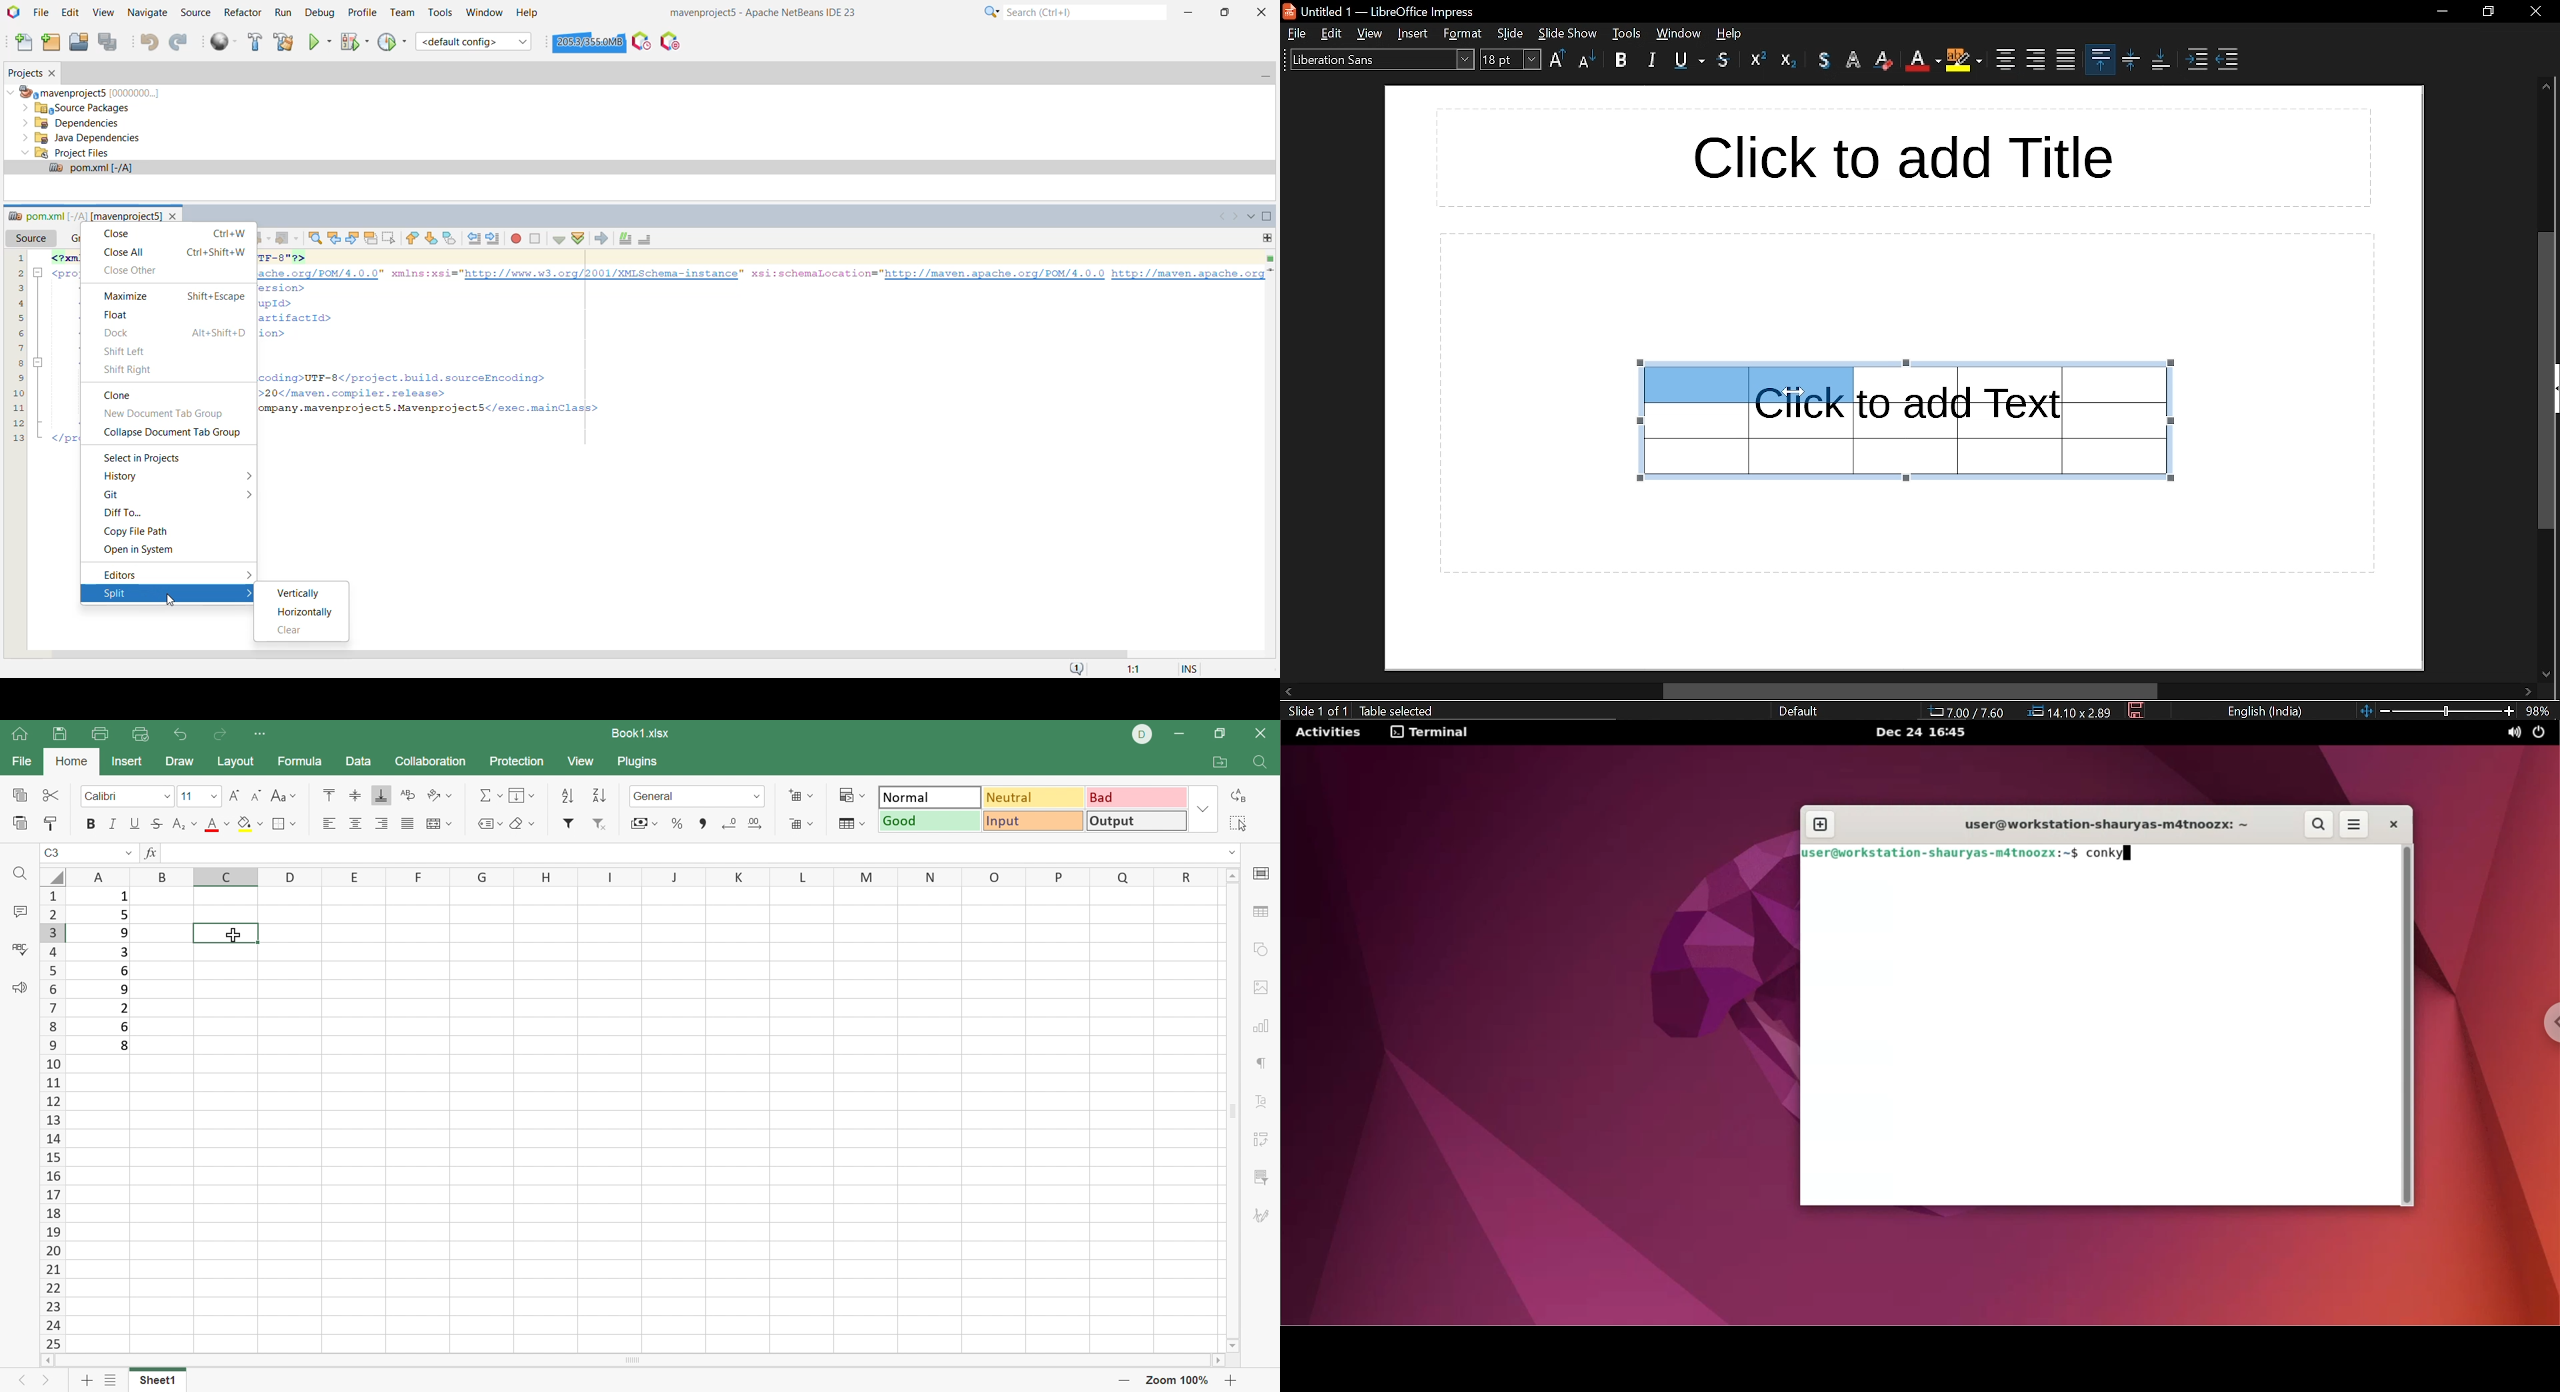  I want to click on minimize, so click(2442, 11).